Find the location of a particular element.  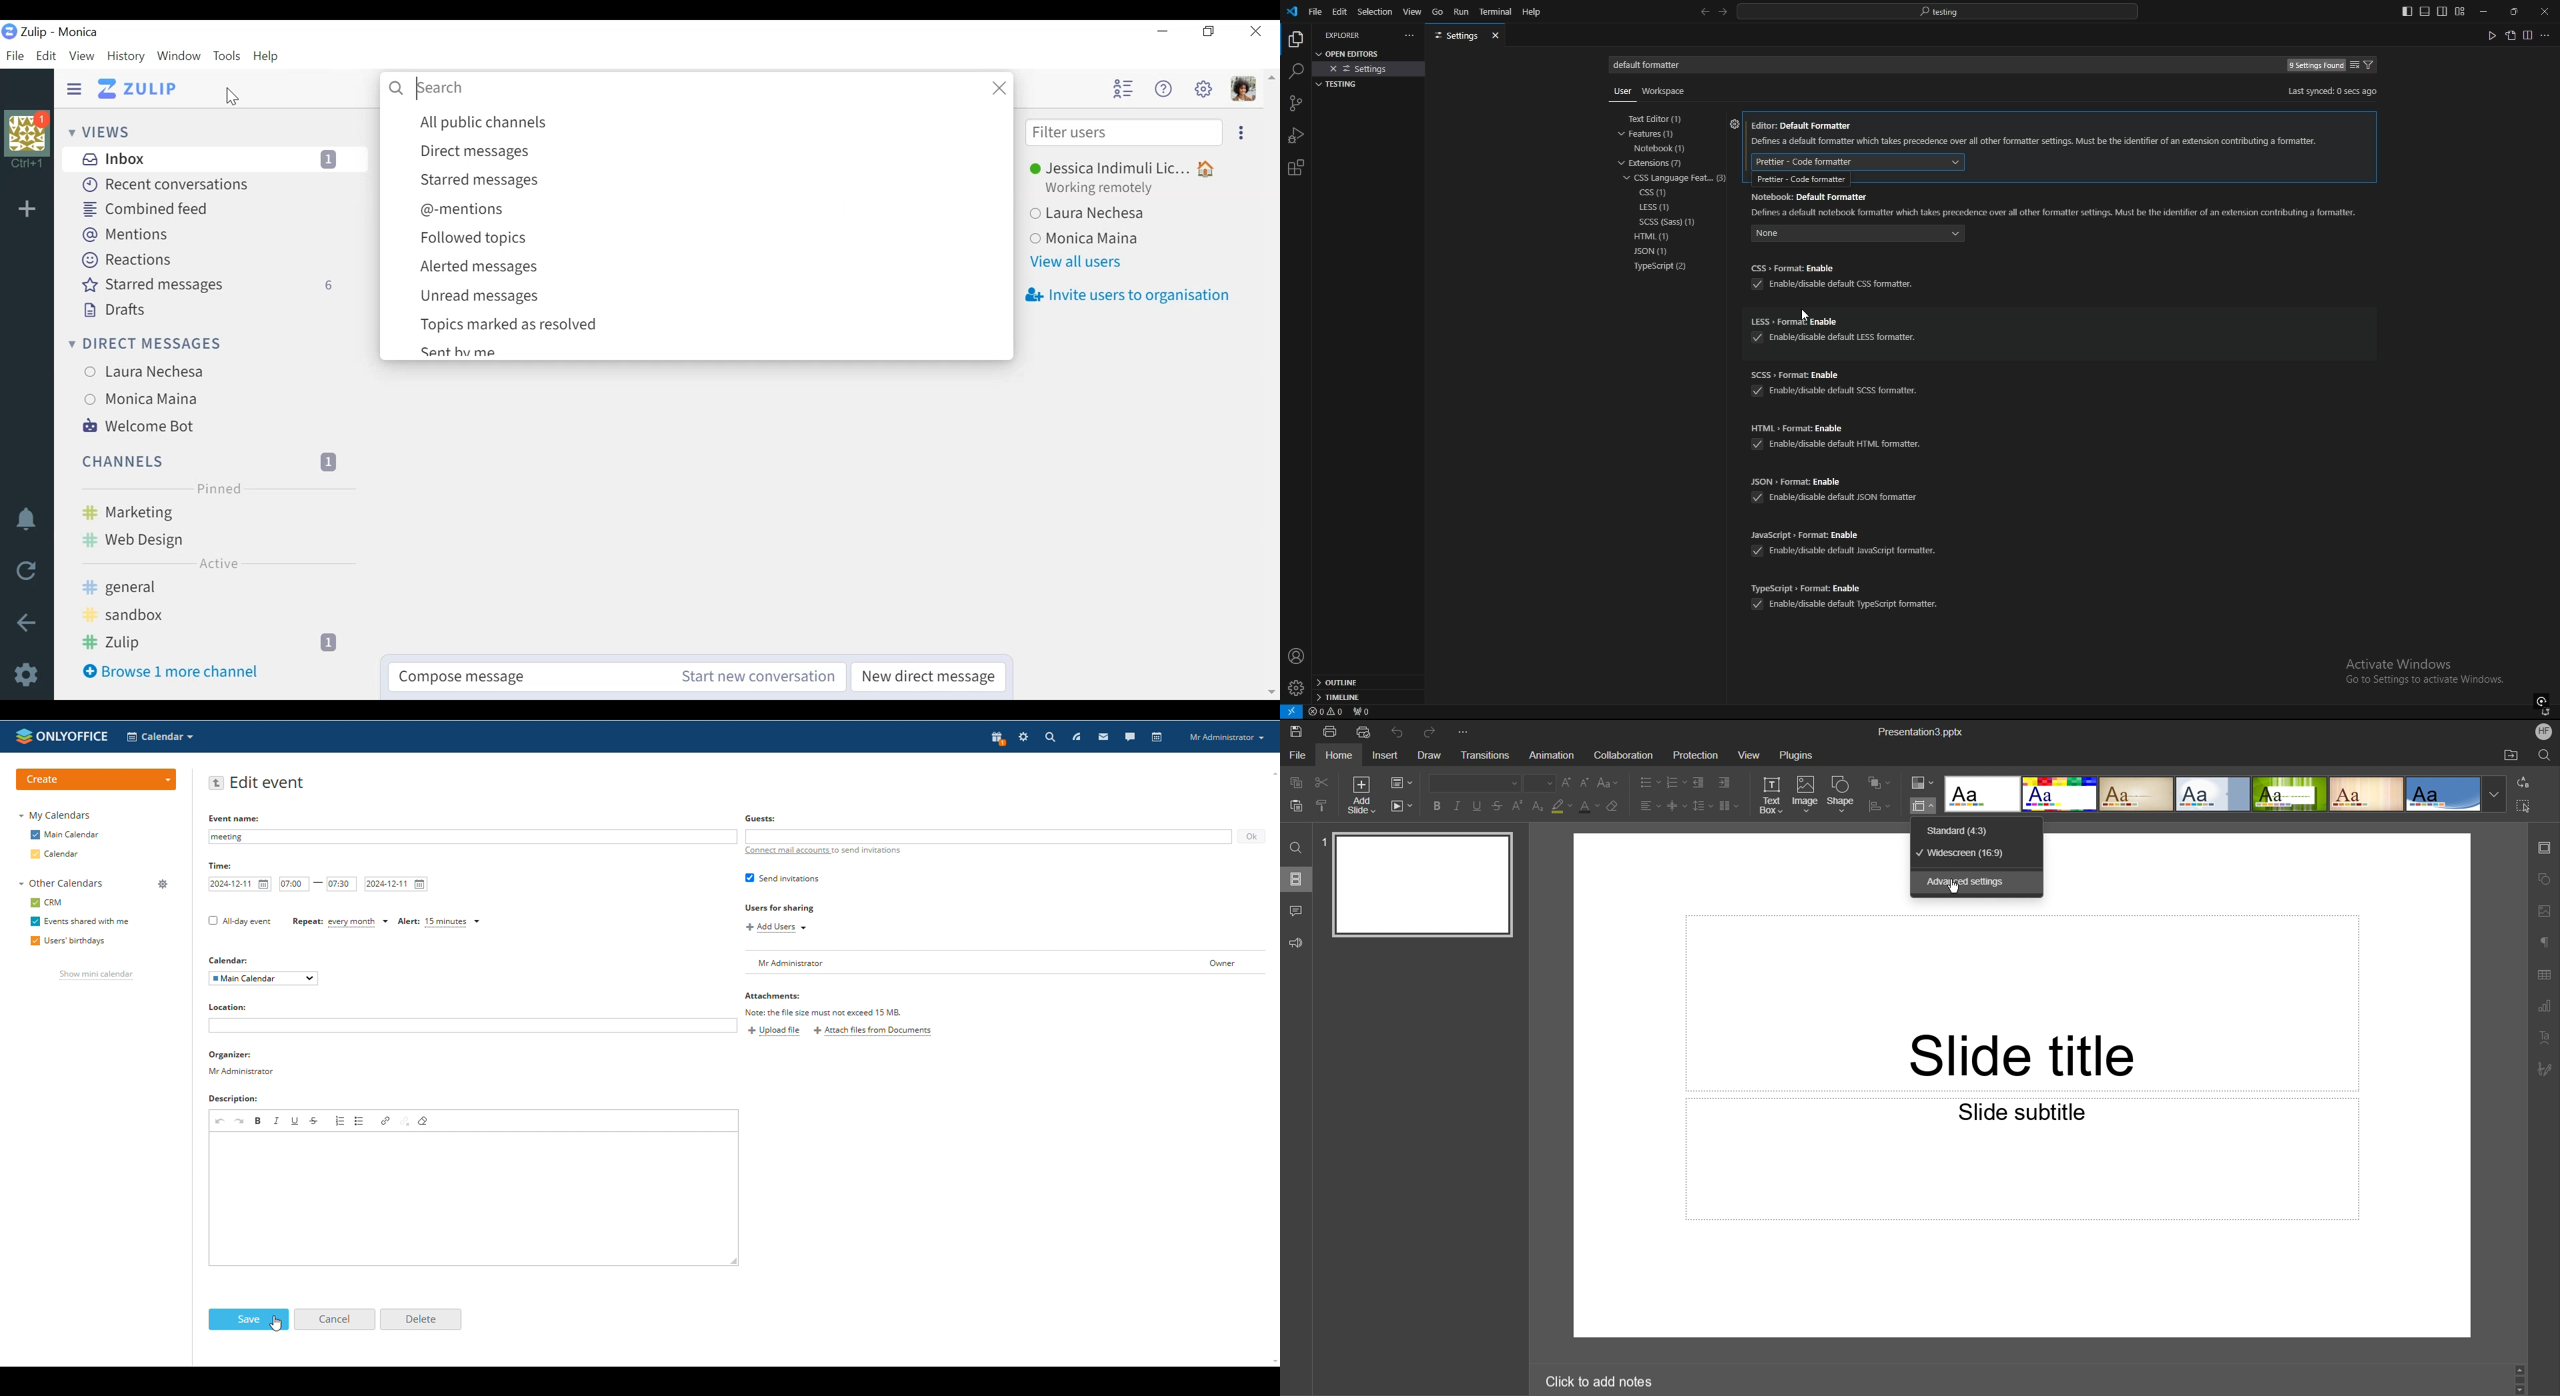

Users is located at coordinates (159, 374).